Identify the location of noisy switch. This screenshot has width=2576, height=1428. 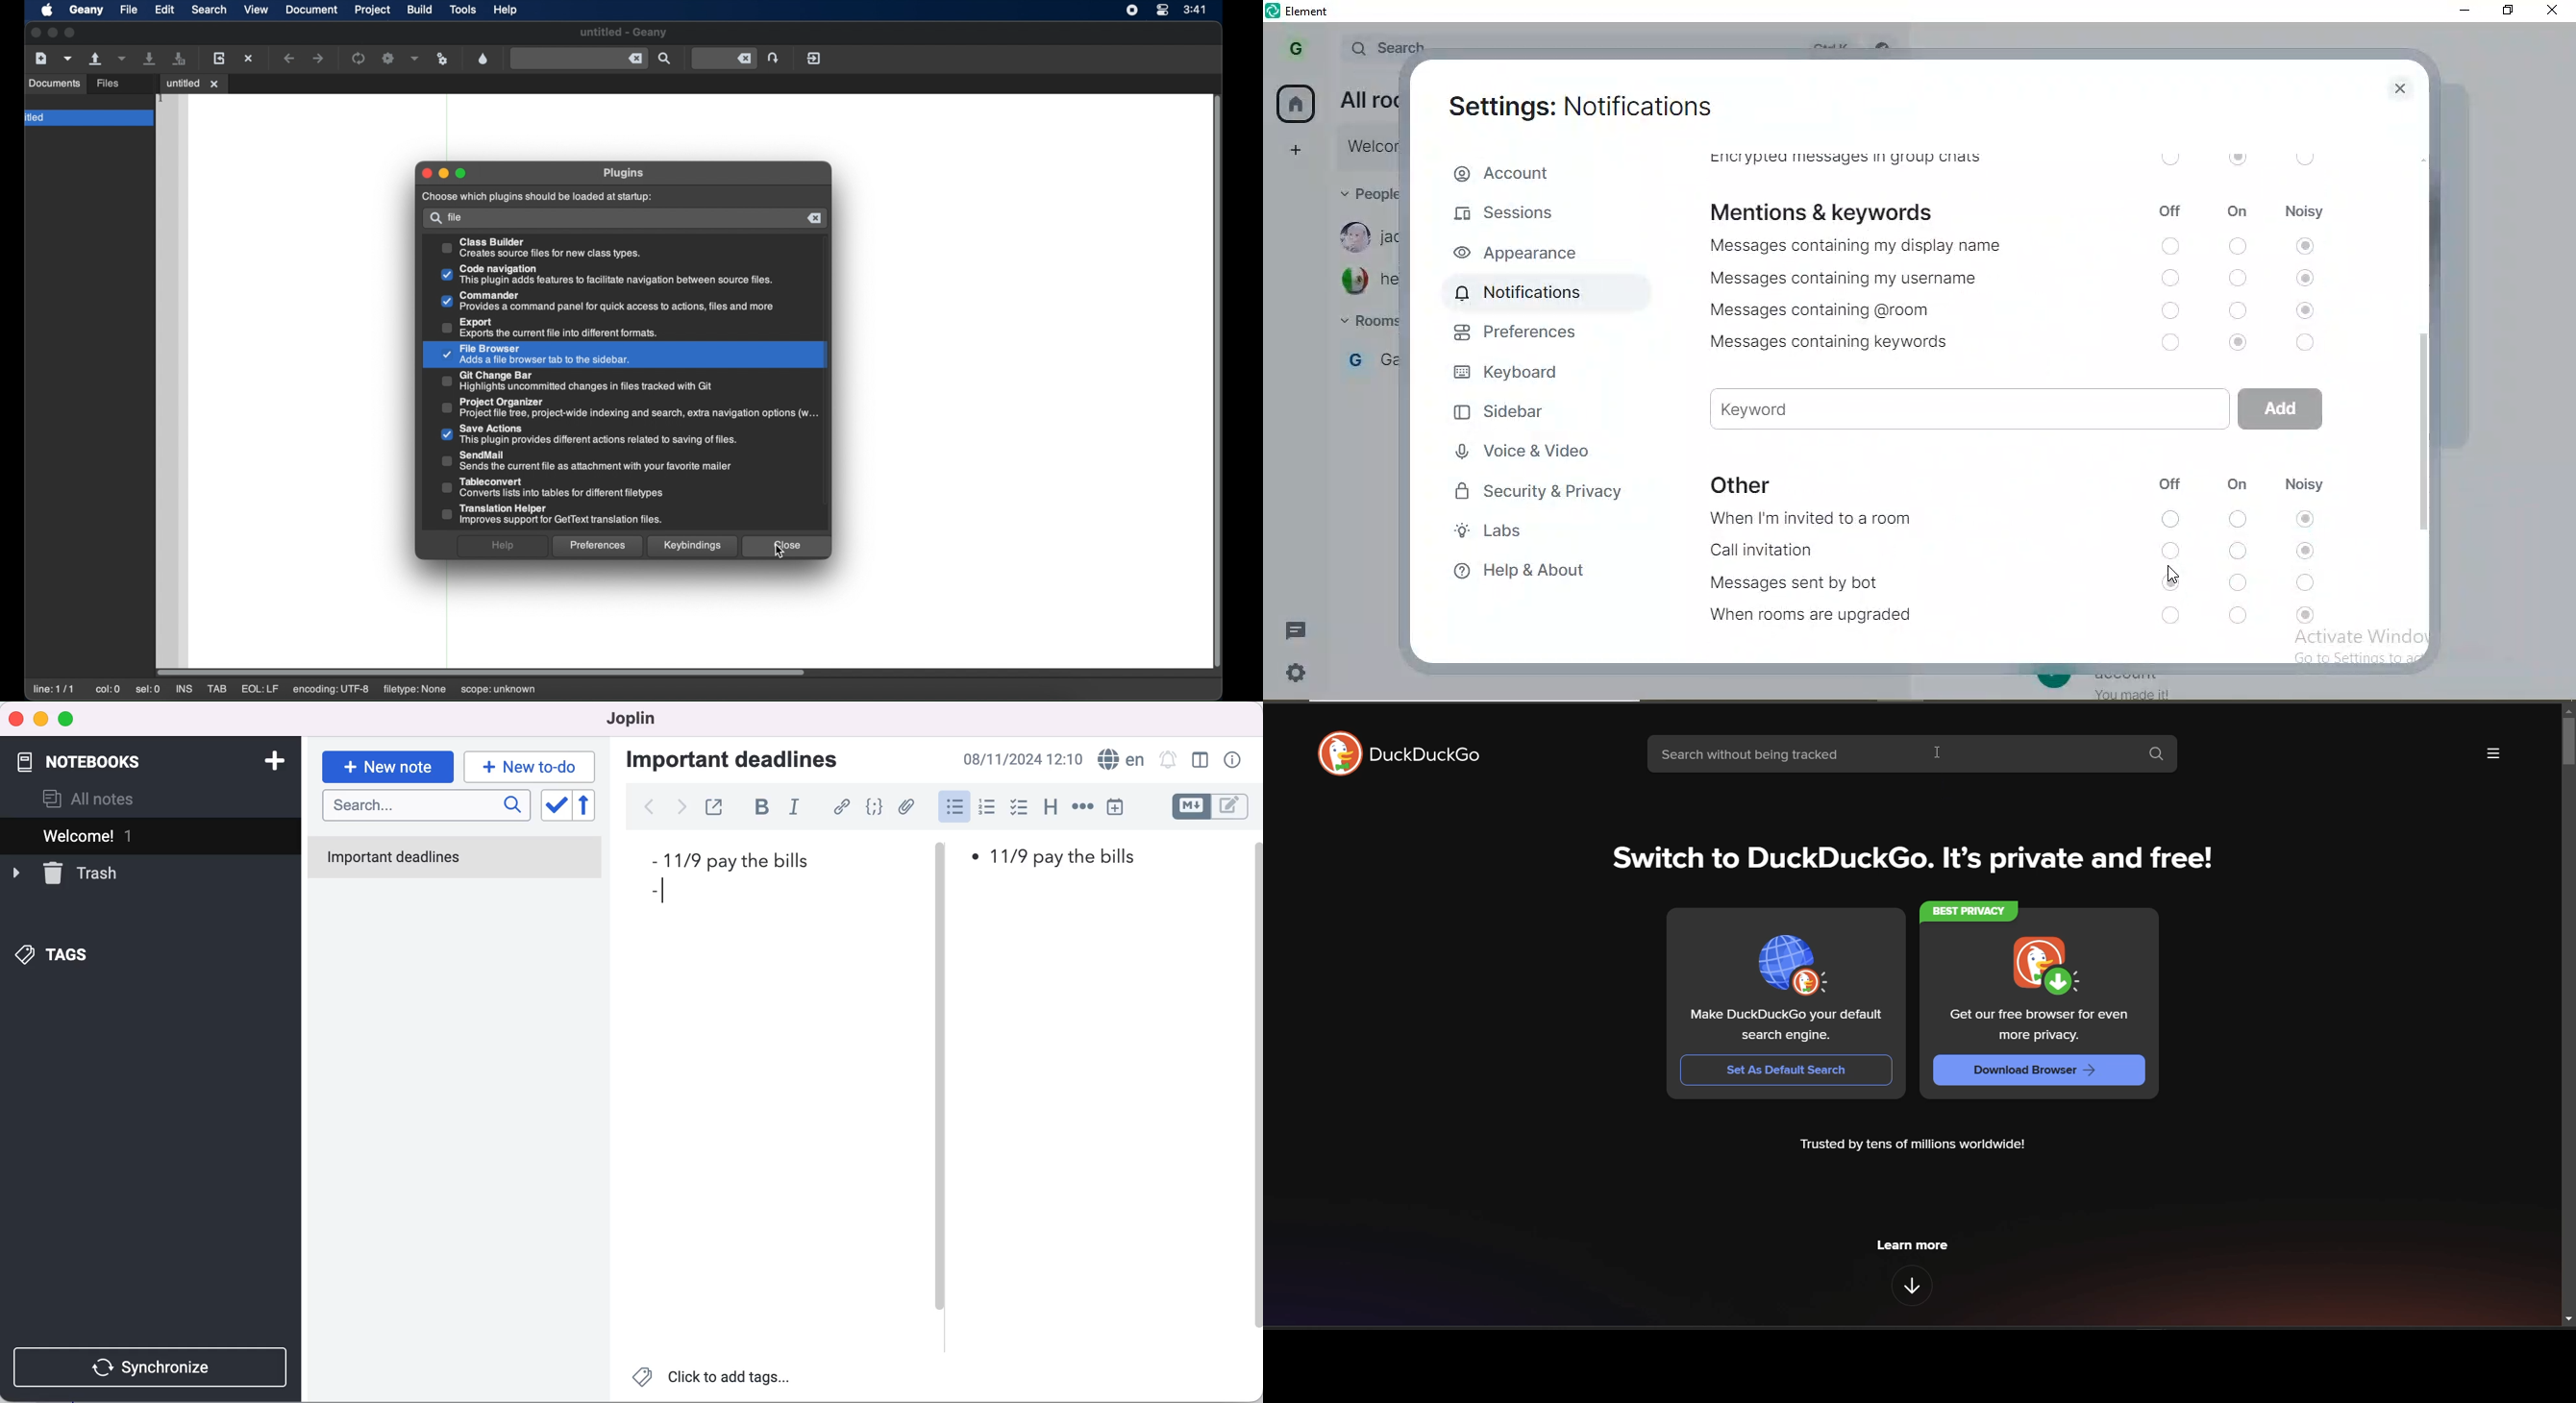
(2308, 309).